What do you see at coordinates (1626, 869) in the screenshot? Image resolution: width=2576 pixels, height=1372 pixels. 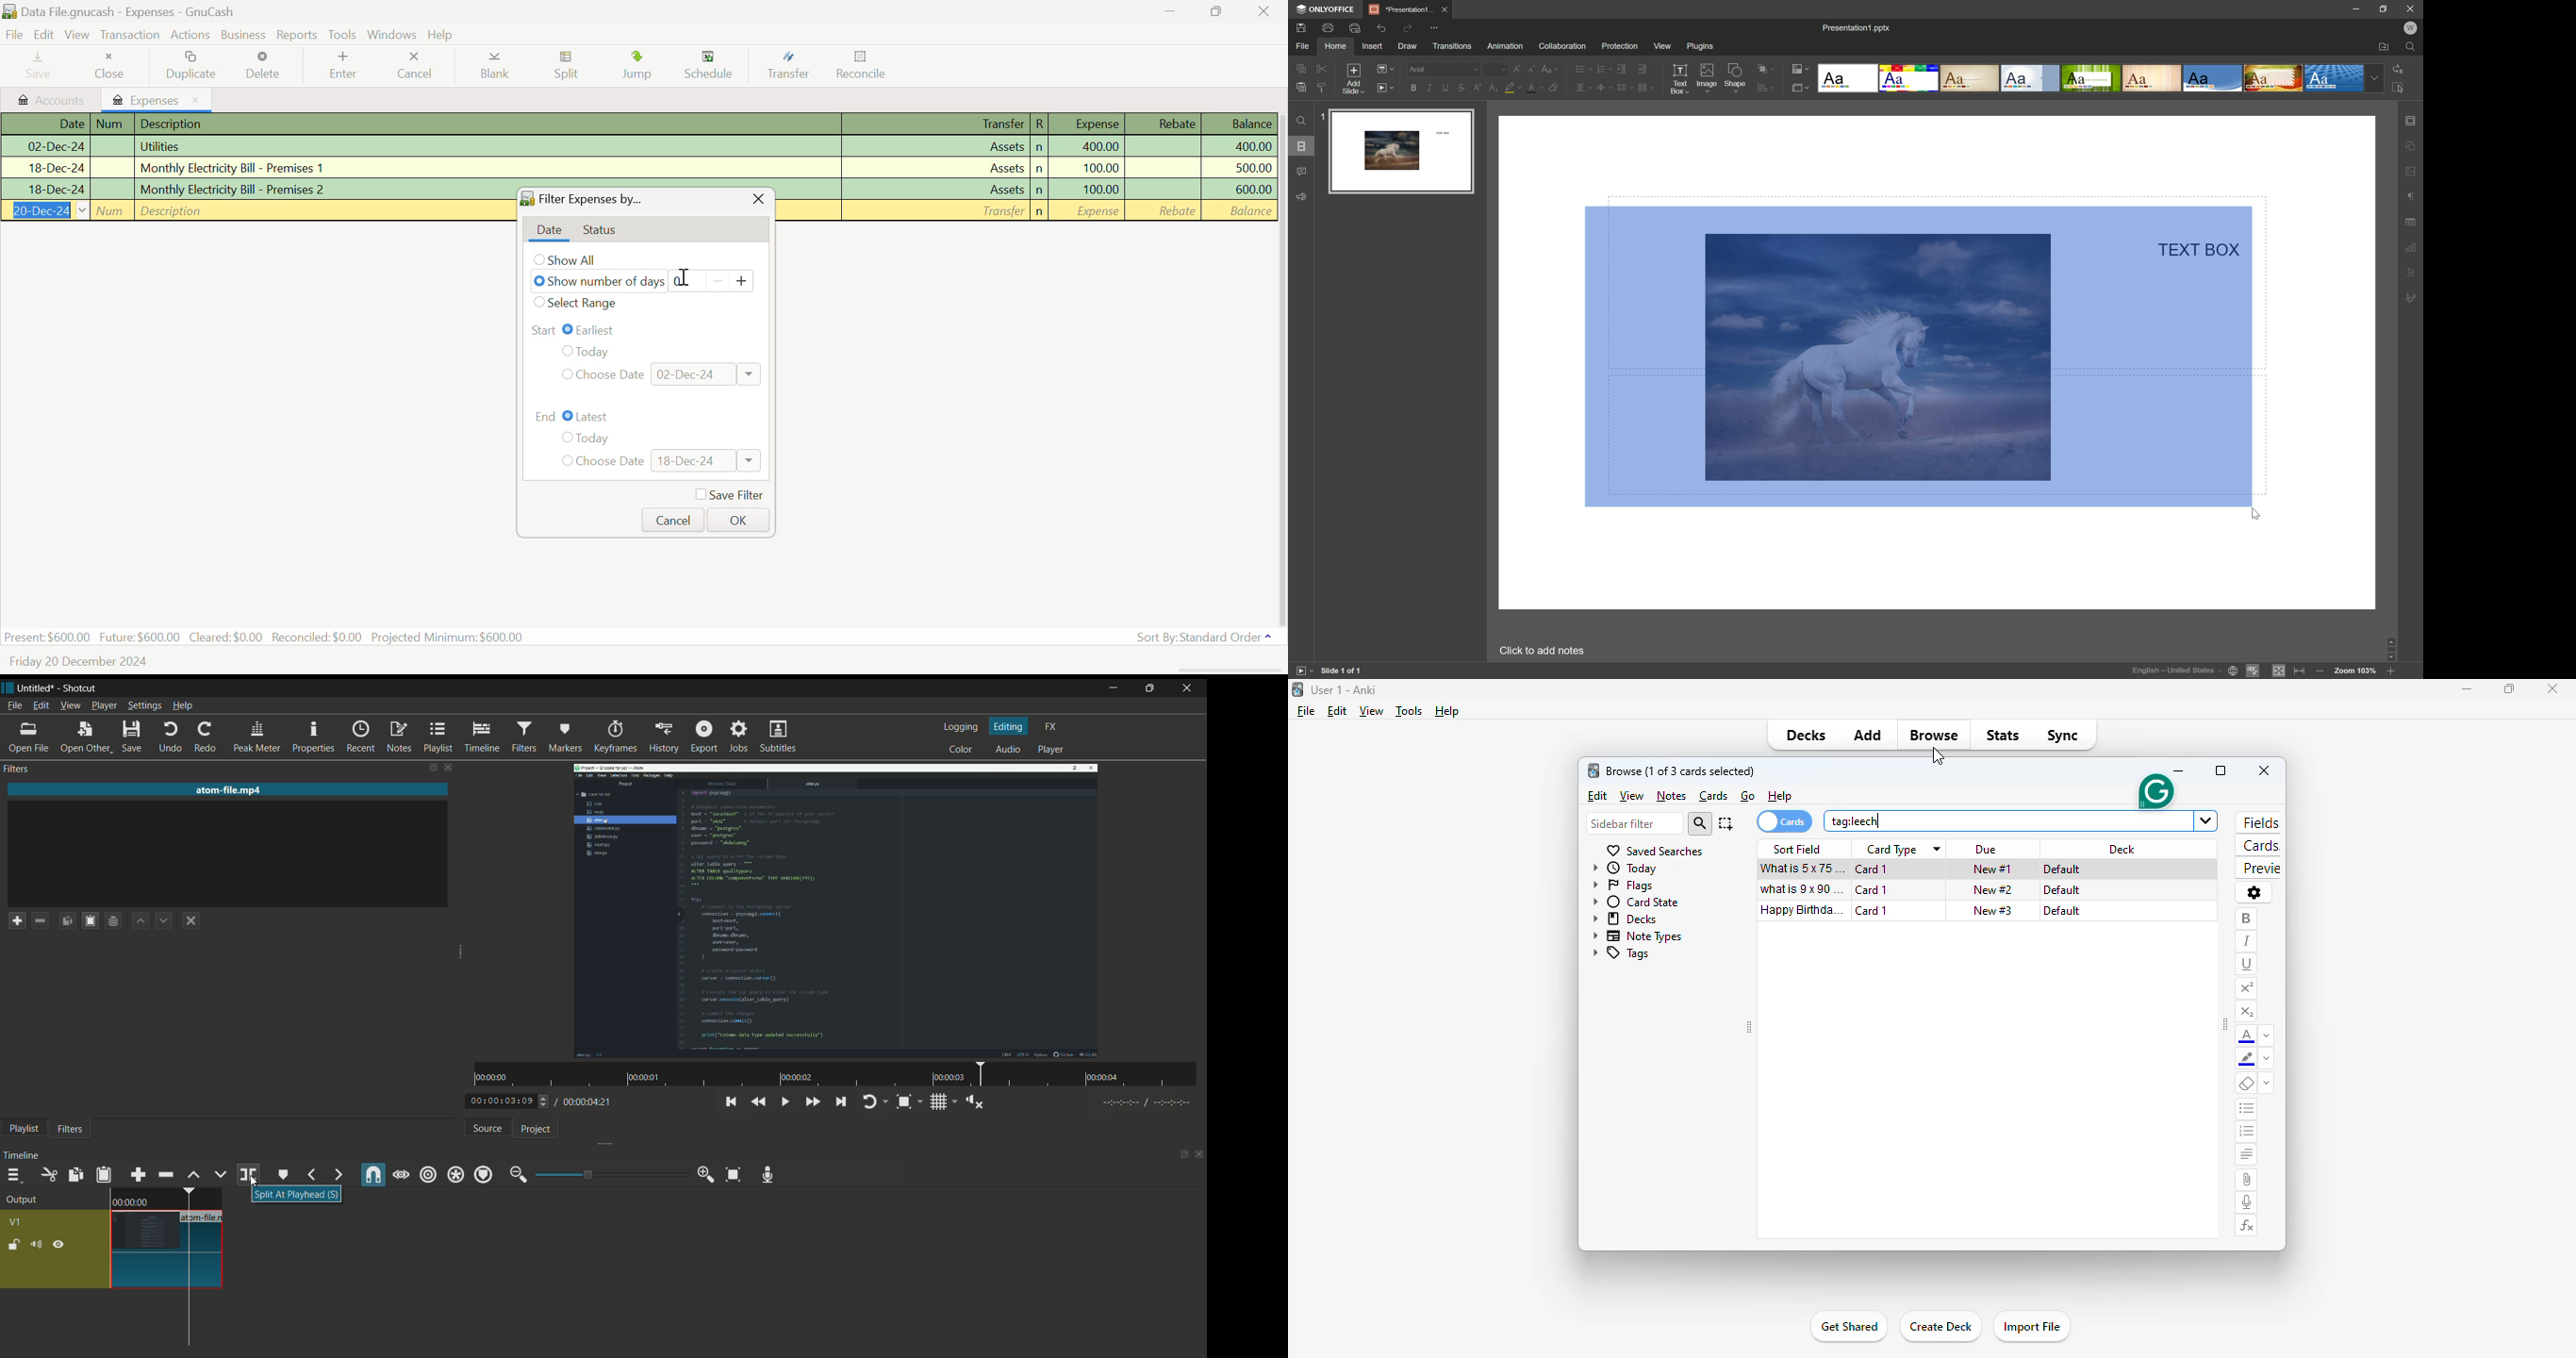 I see `today` at bounding box center [1626, 869].